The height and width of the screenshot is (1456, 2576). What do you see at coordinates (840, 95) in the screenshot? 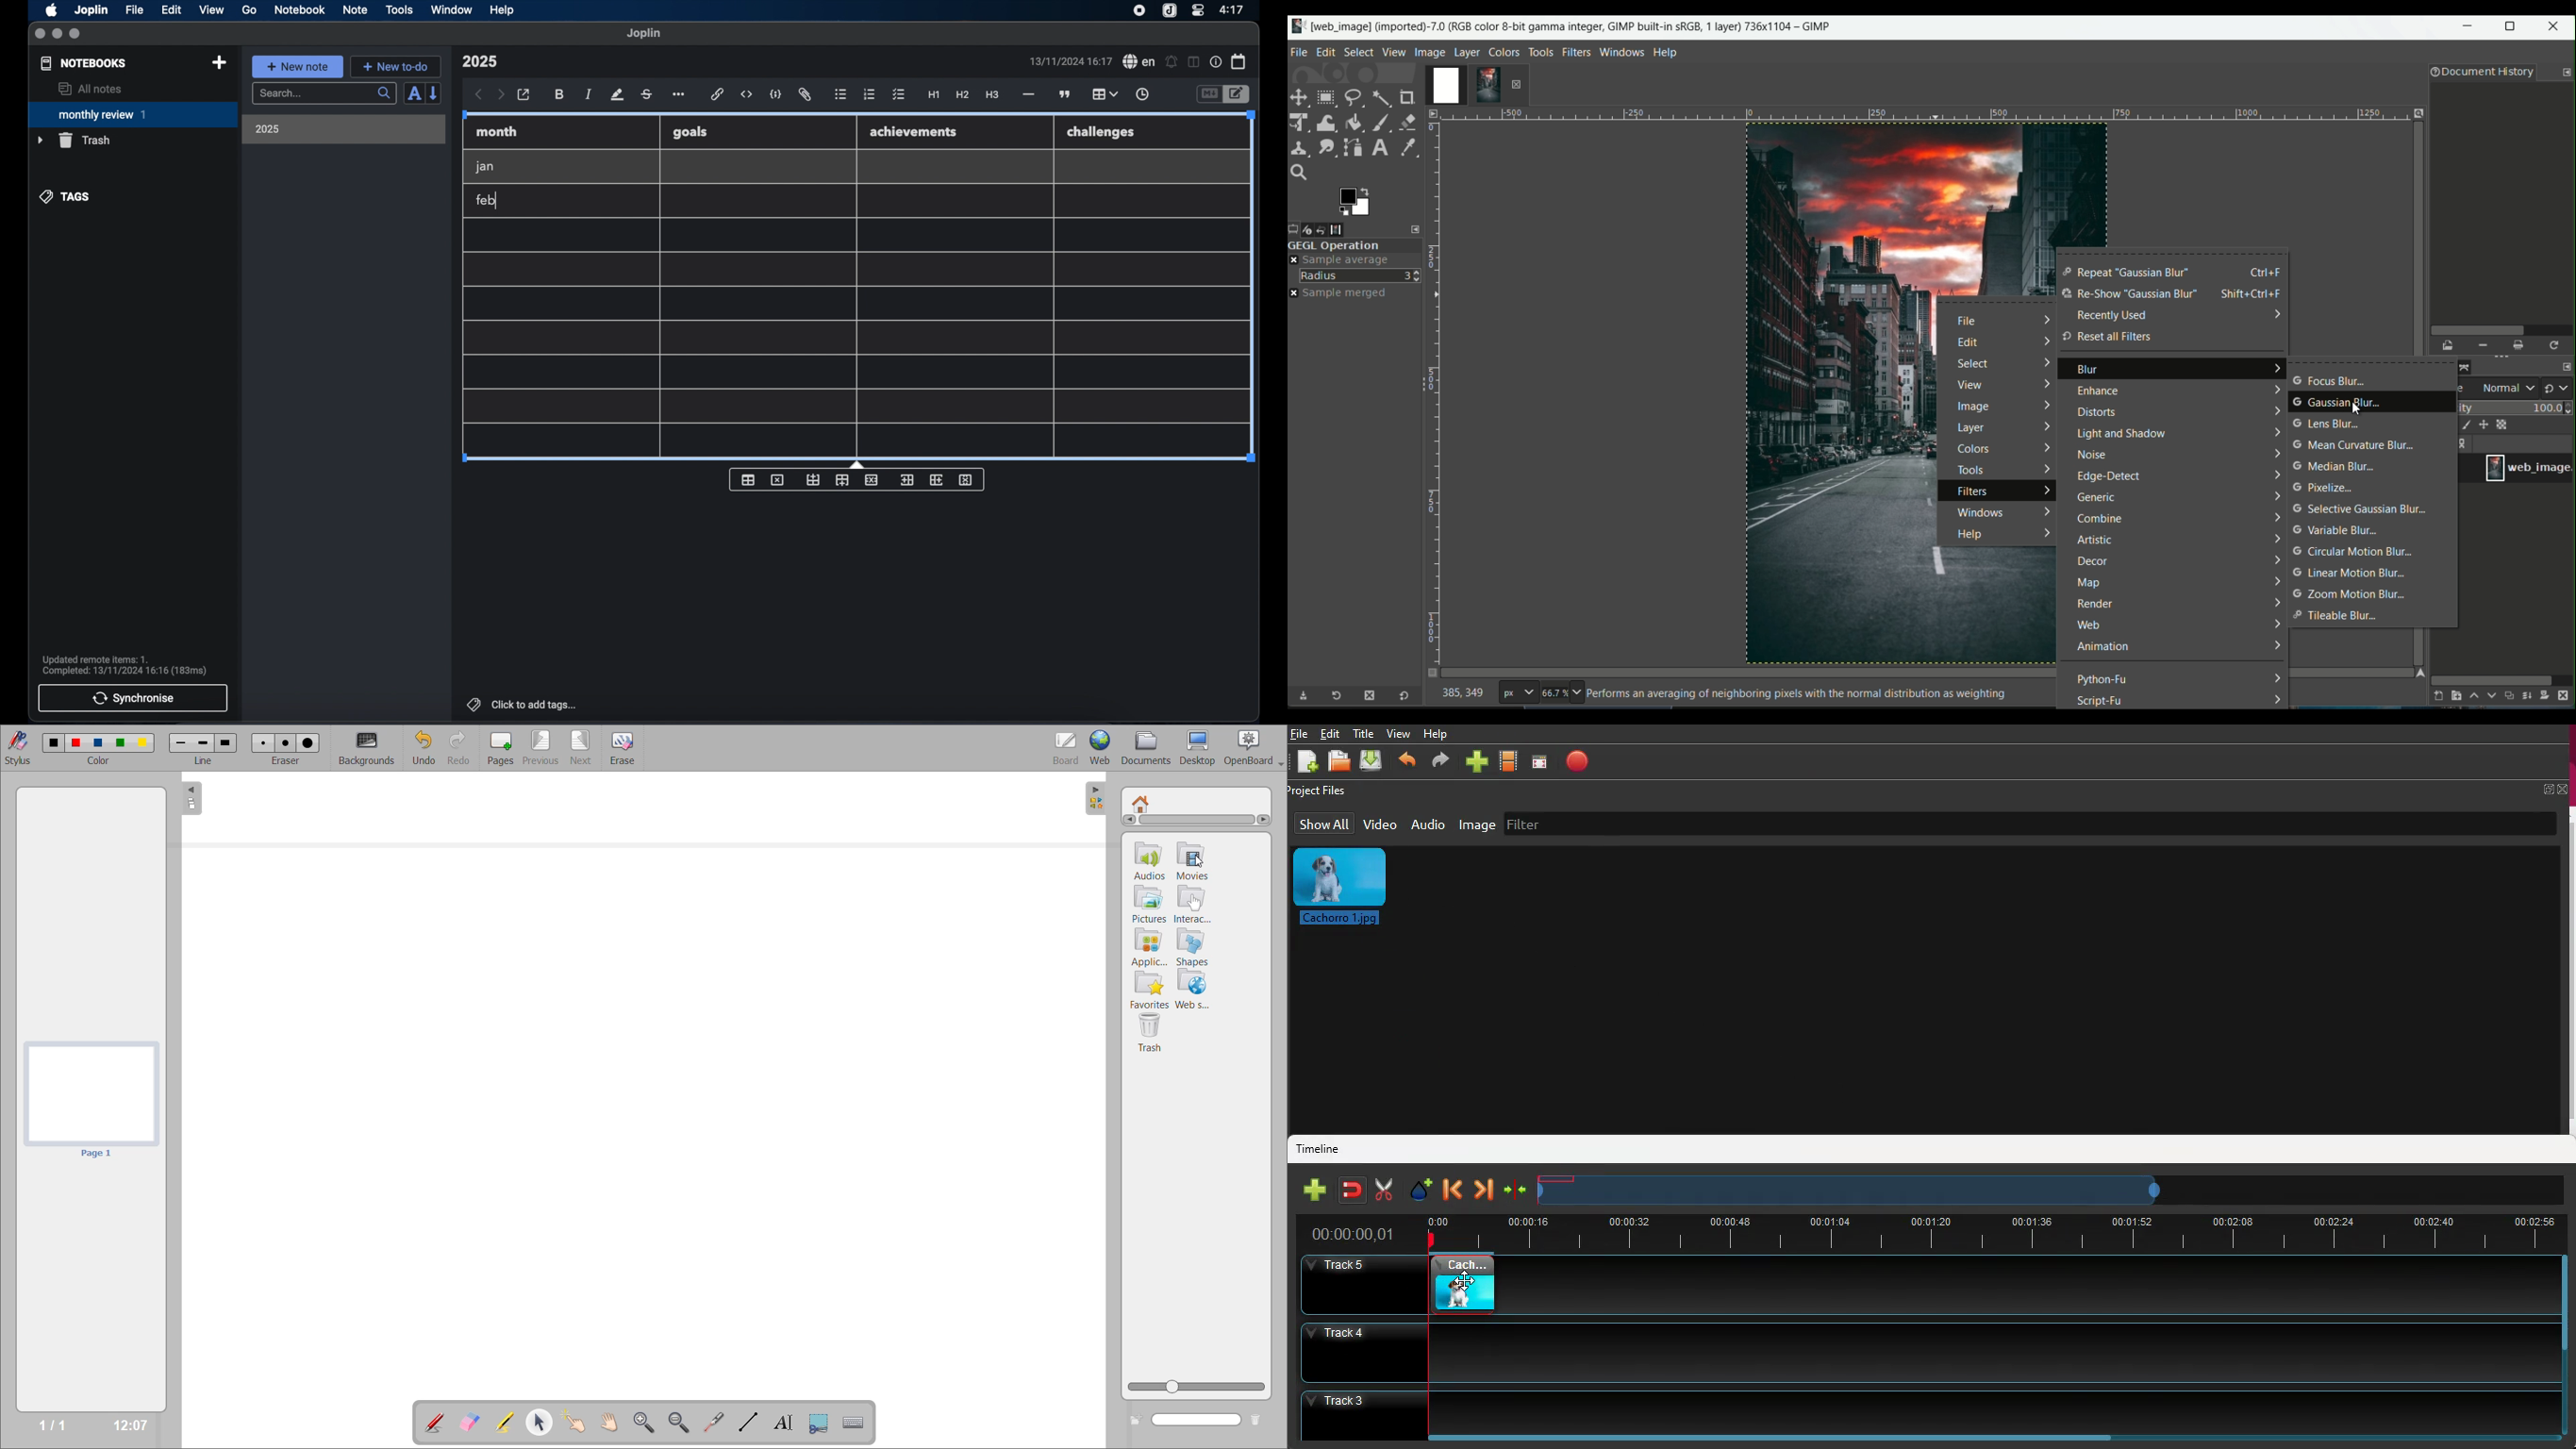
I see `bulleted list` at bounding box center [840, 95].